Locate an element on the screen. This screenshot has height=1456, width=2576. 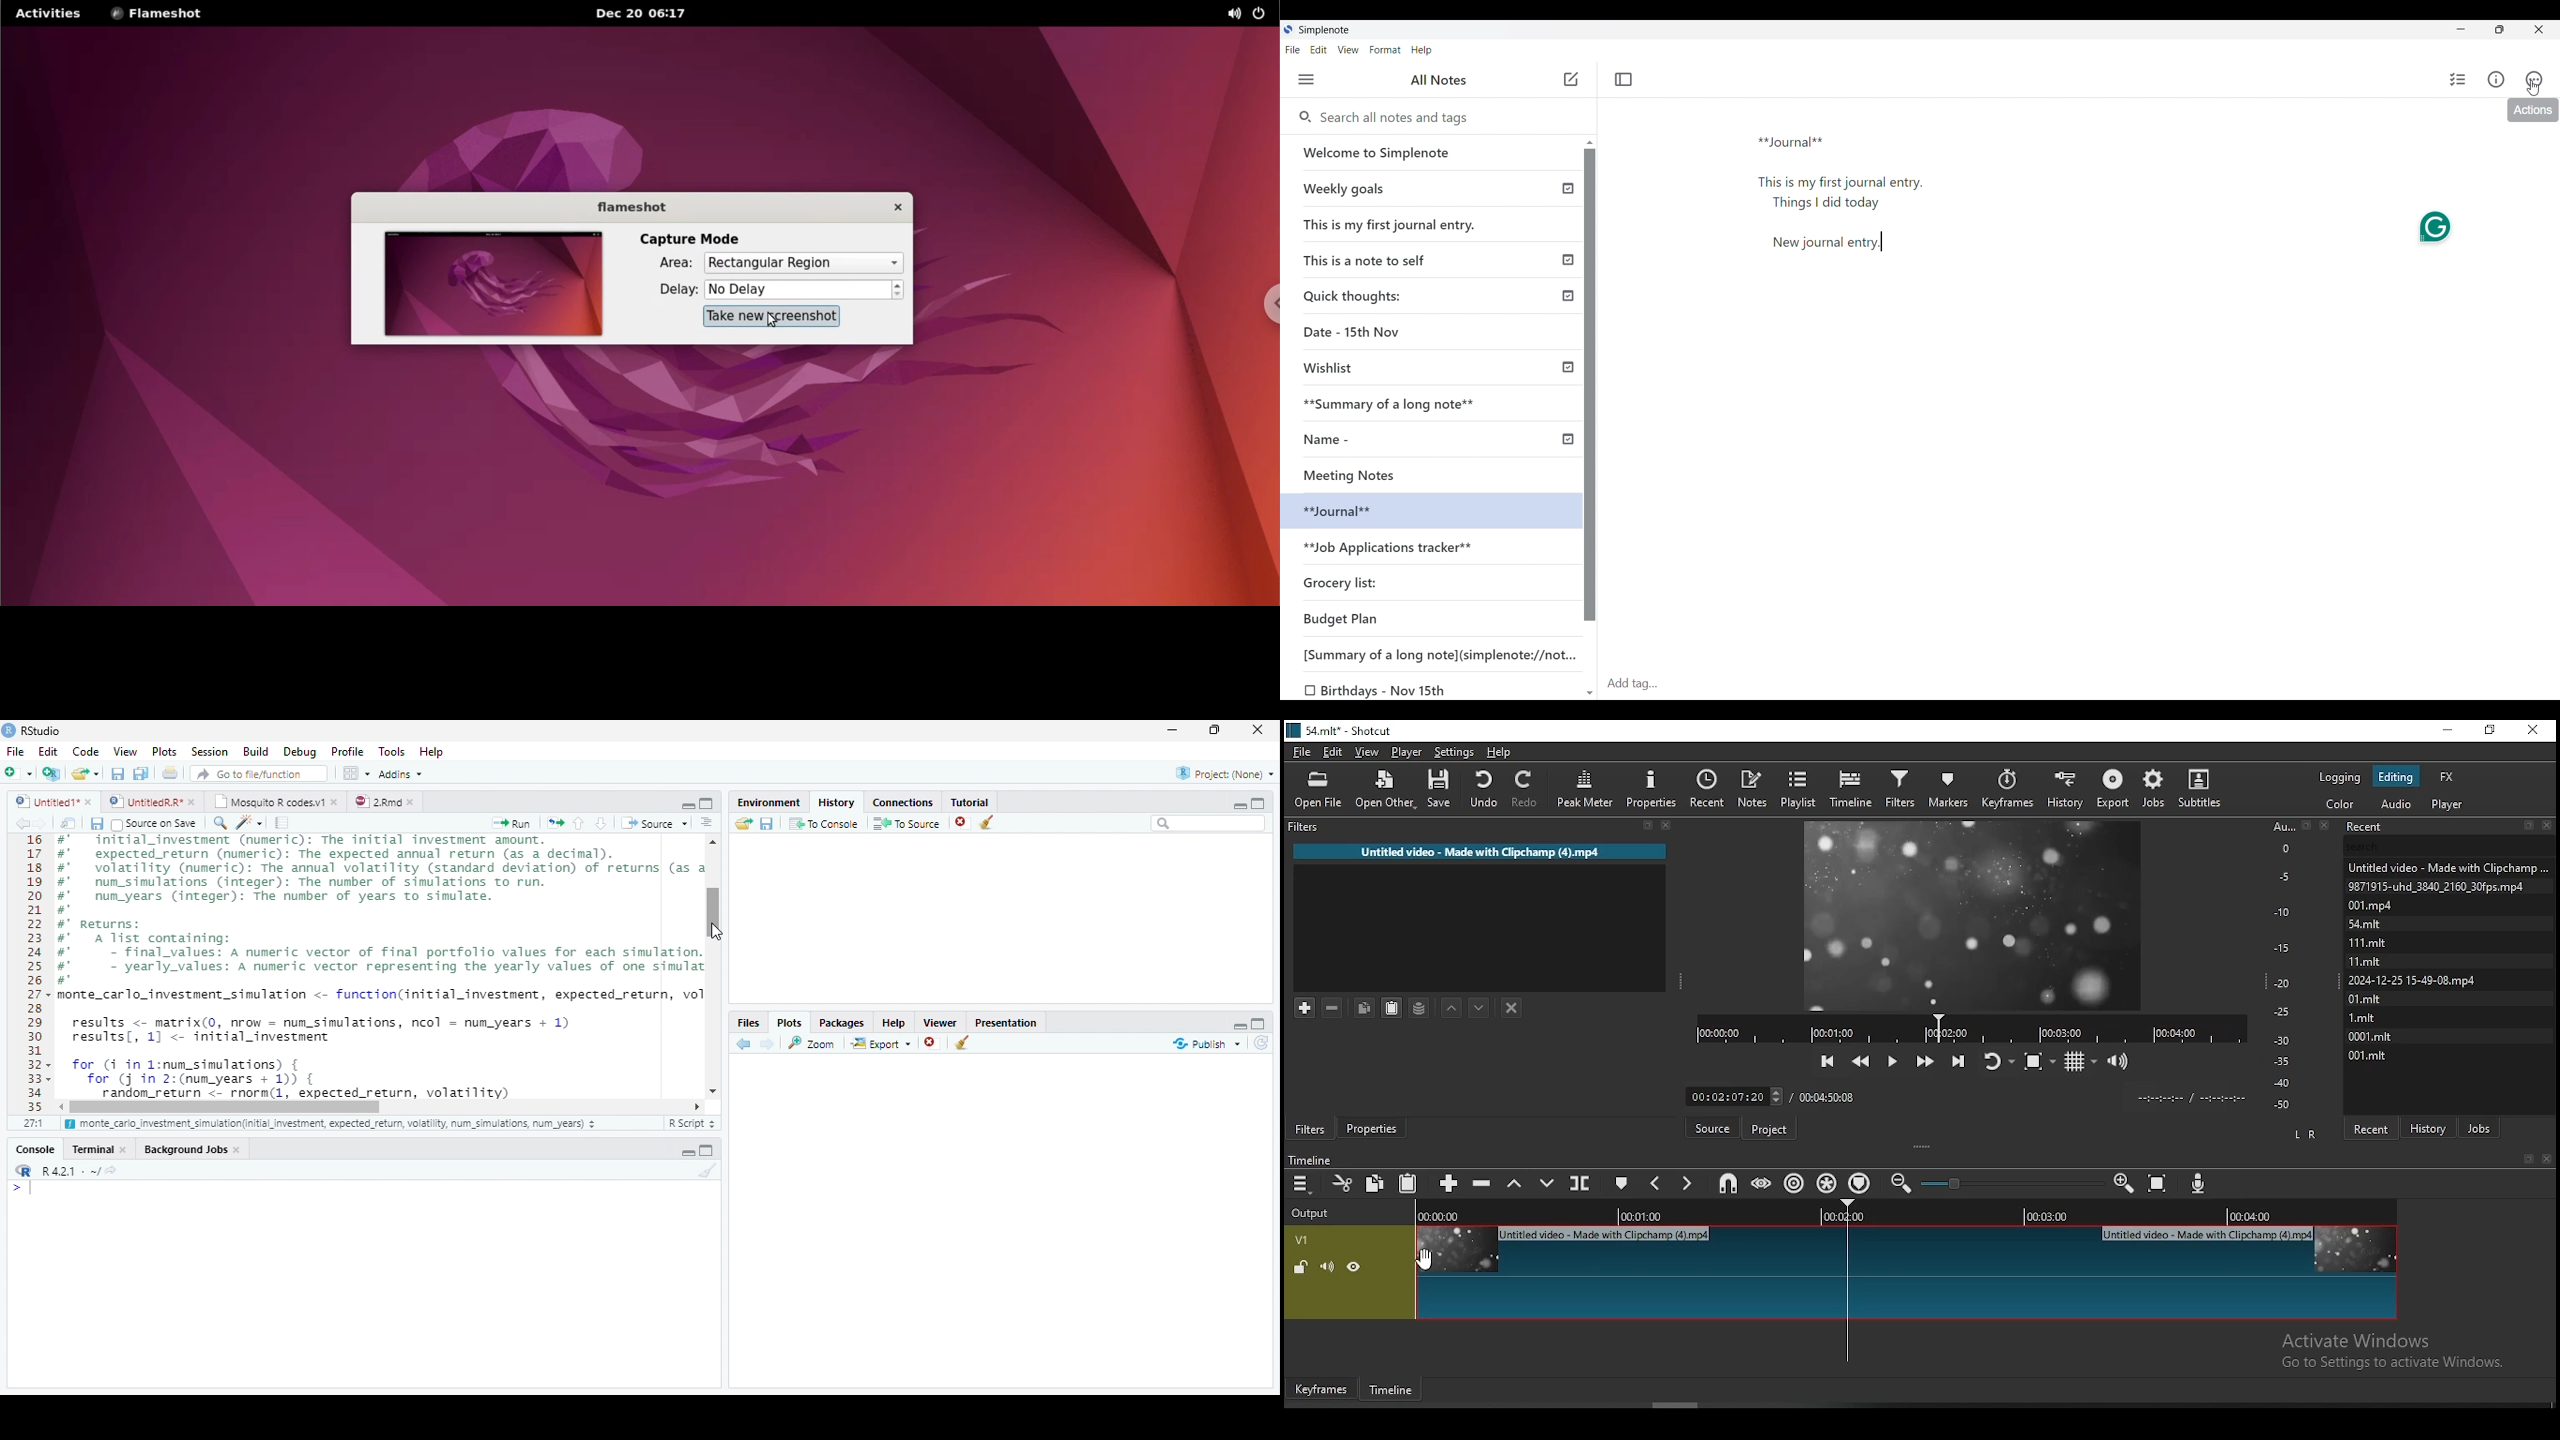
styedi® © © Untite is located at coordinates (152, 802).